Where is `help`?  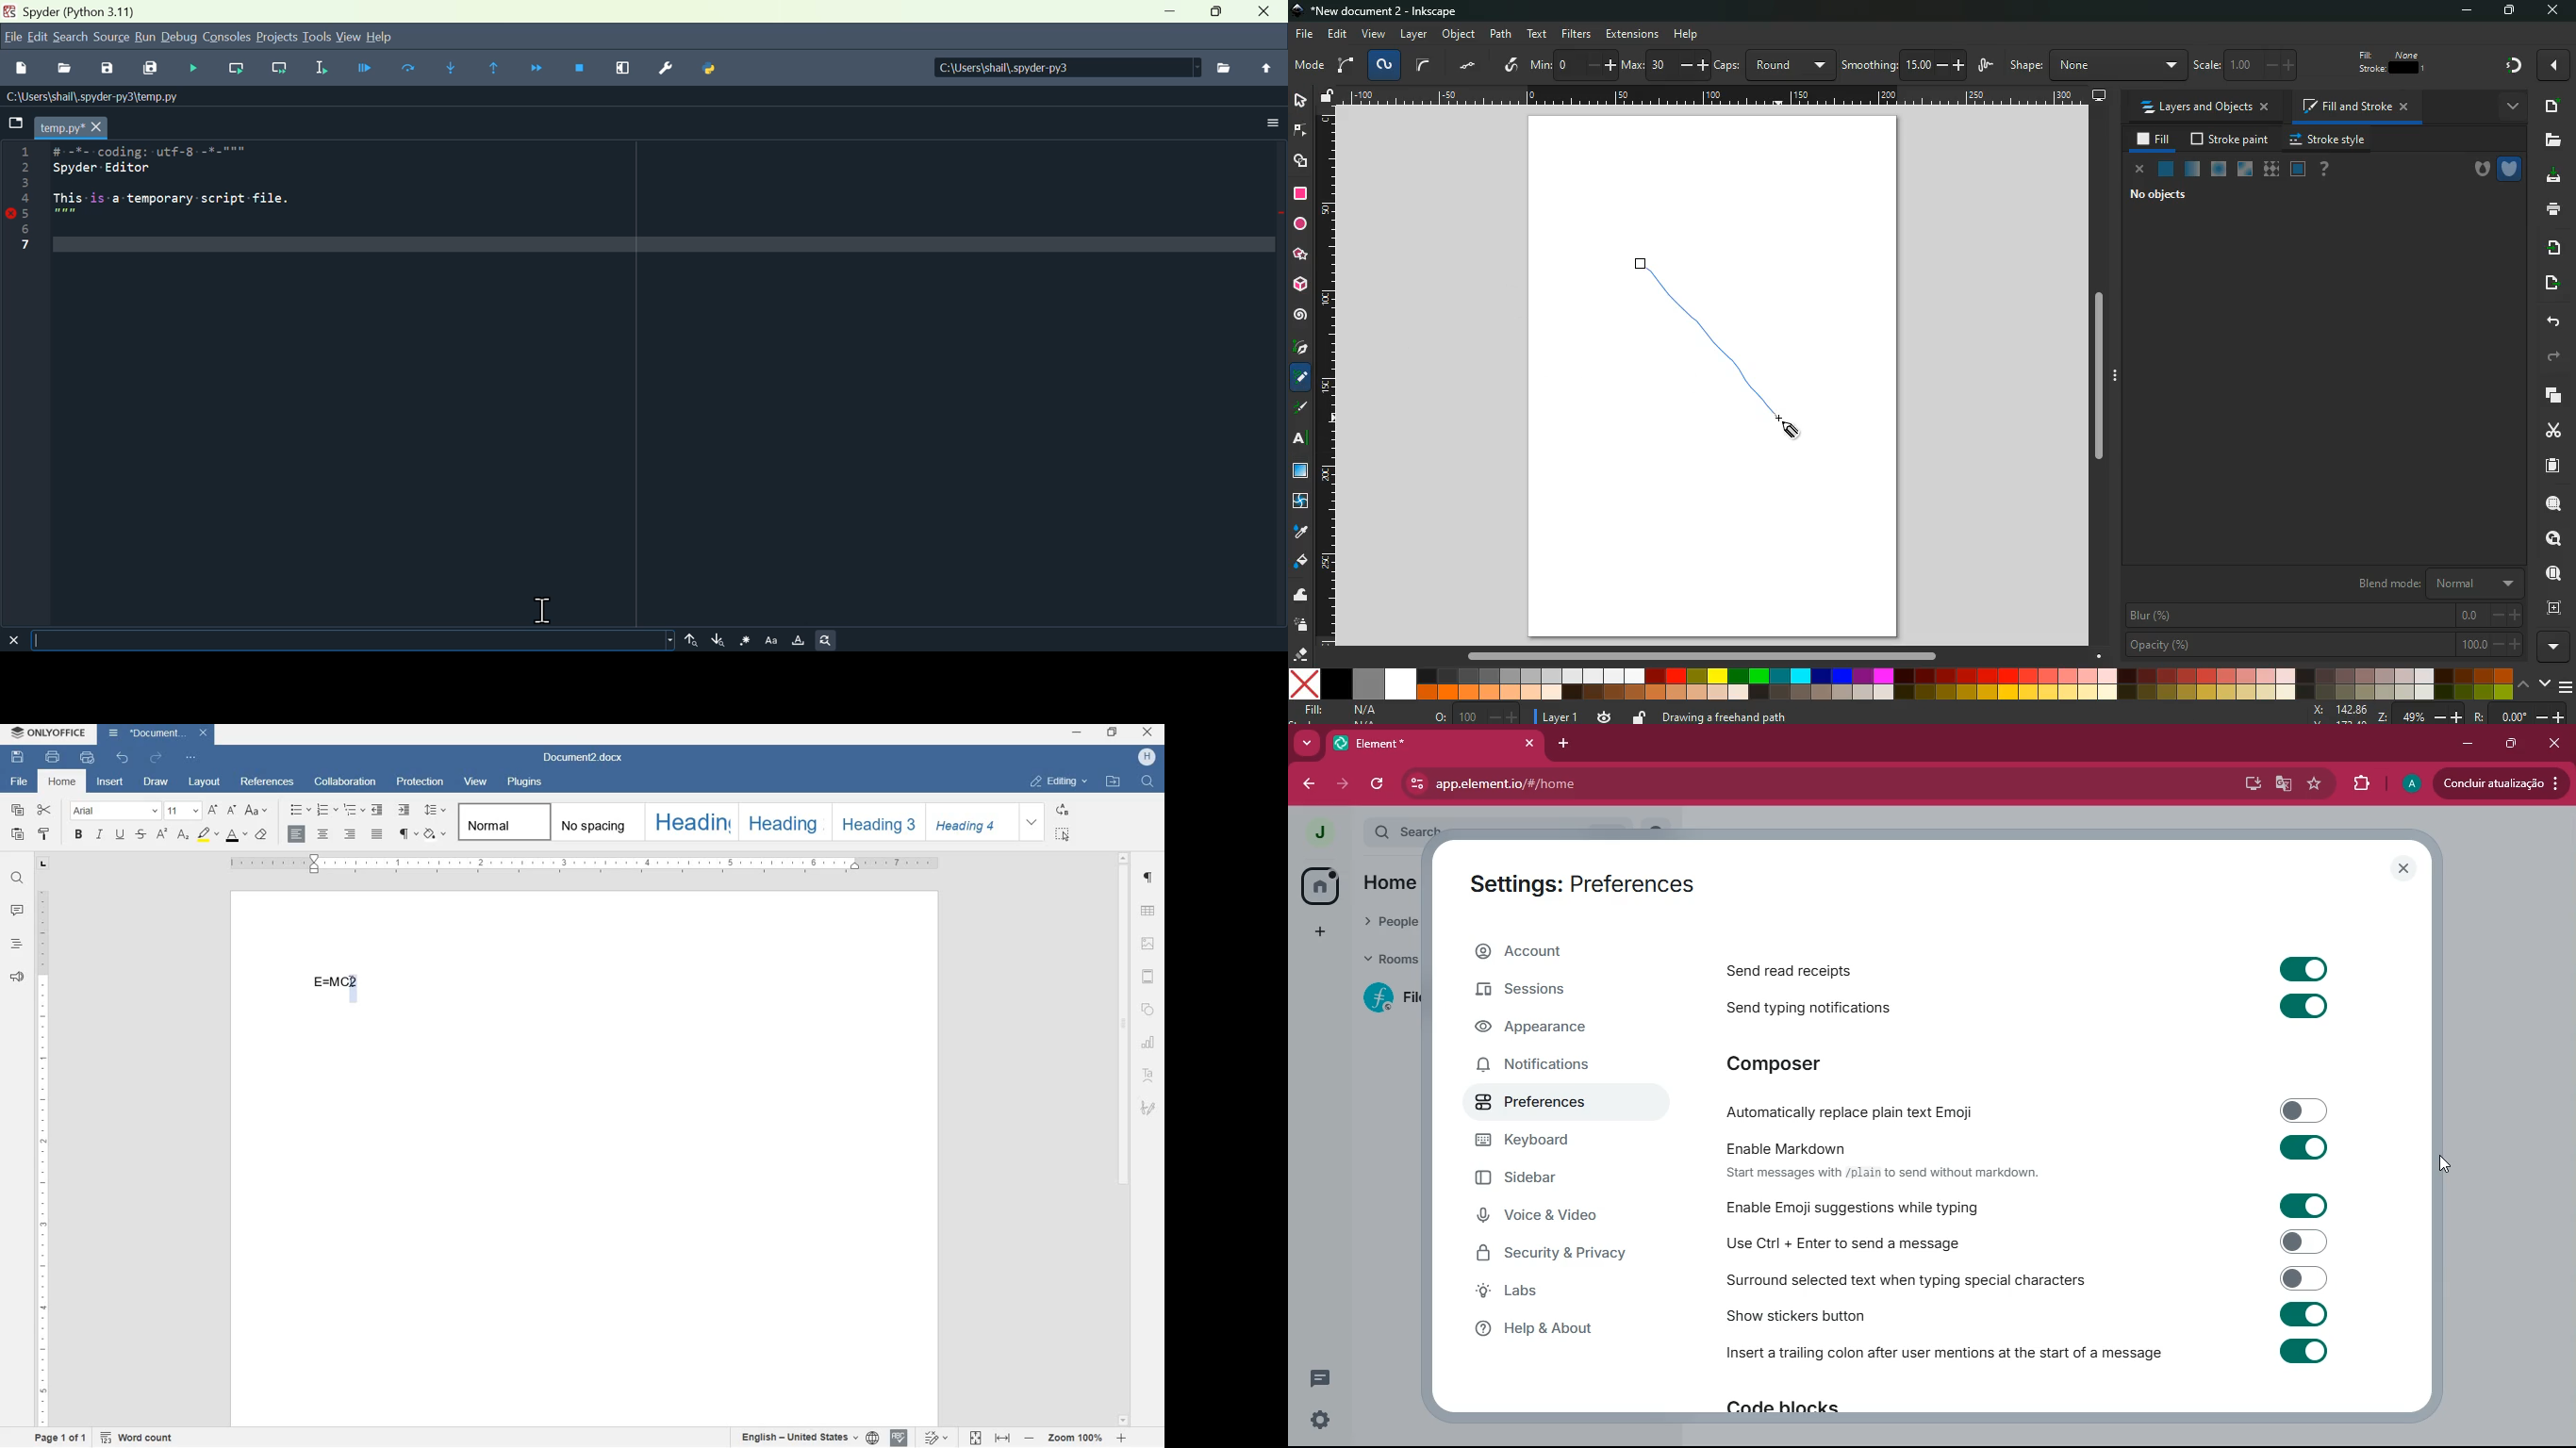
help is located at coordinates (1554, 1328).